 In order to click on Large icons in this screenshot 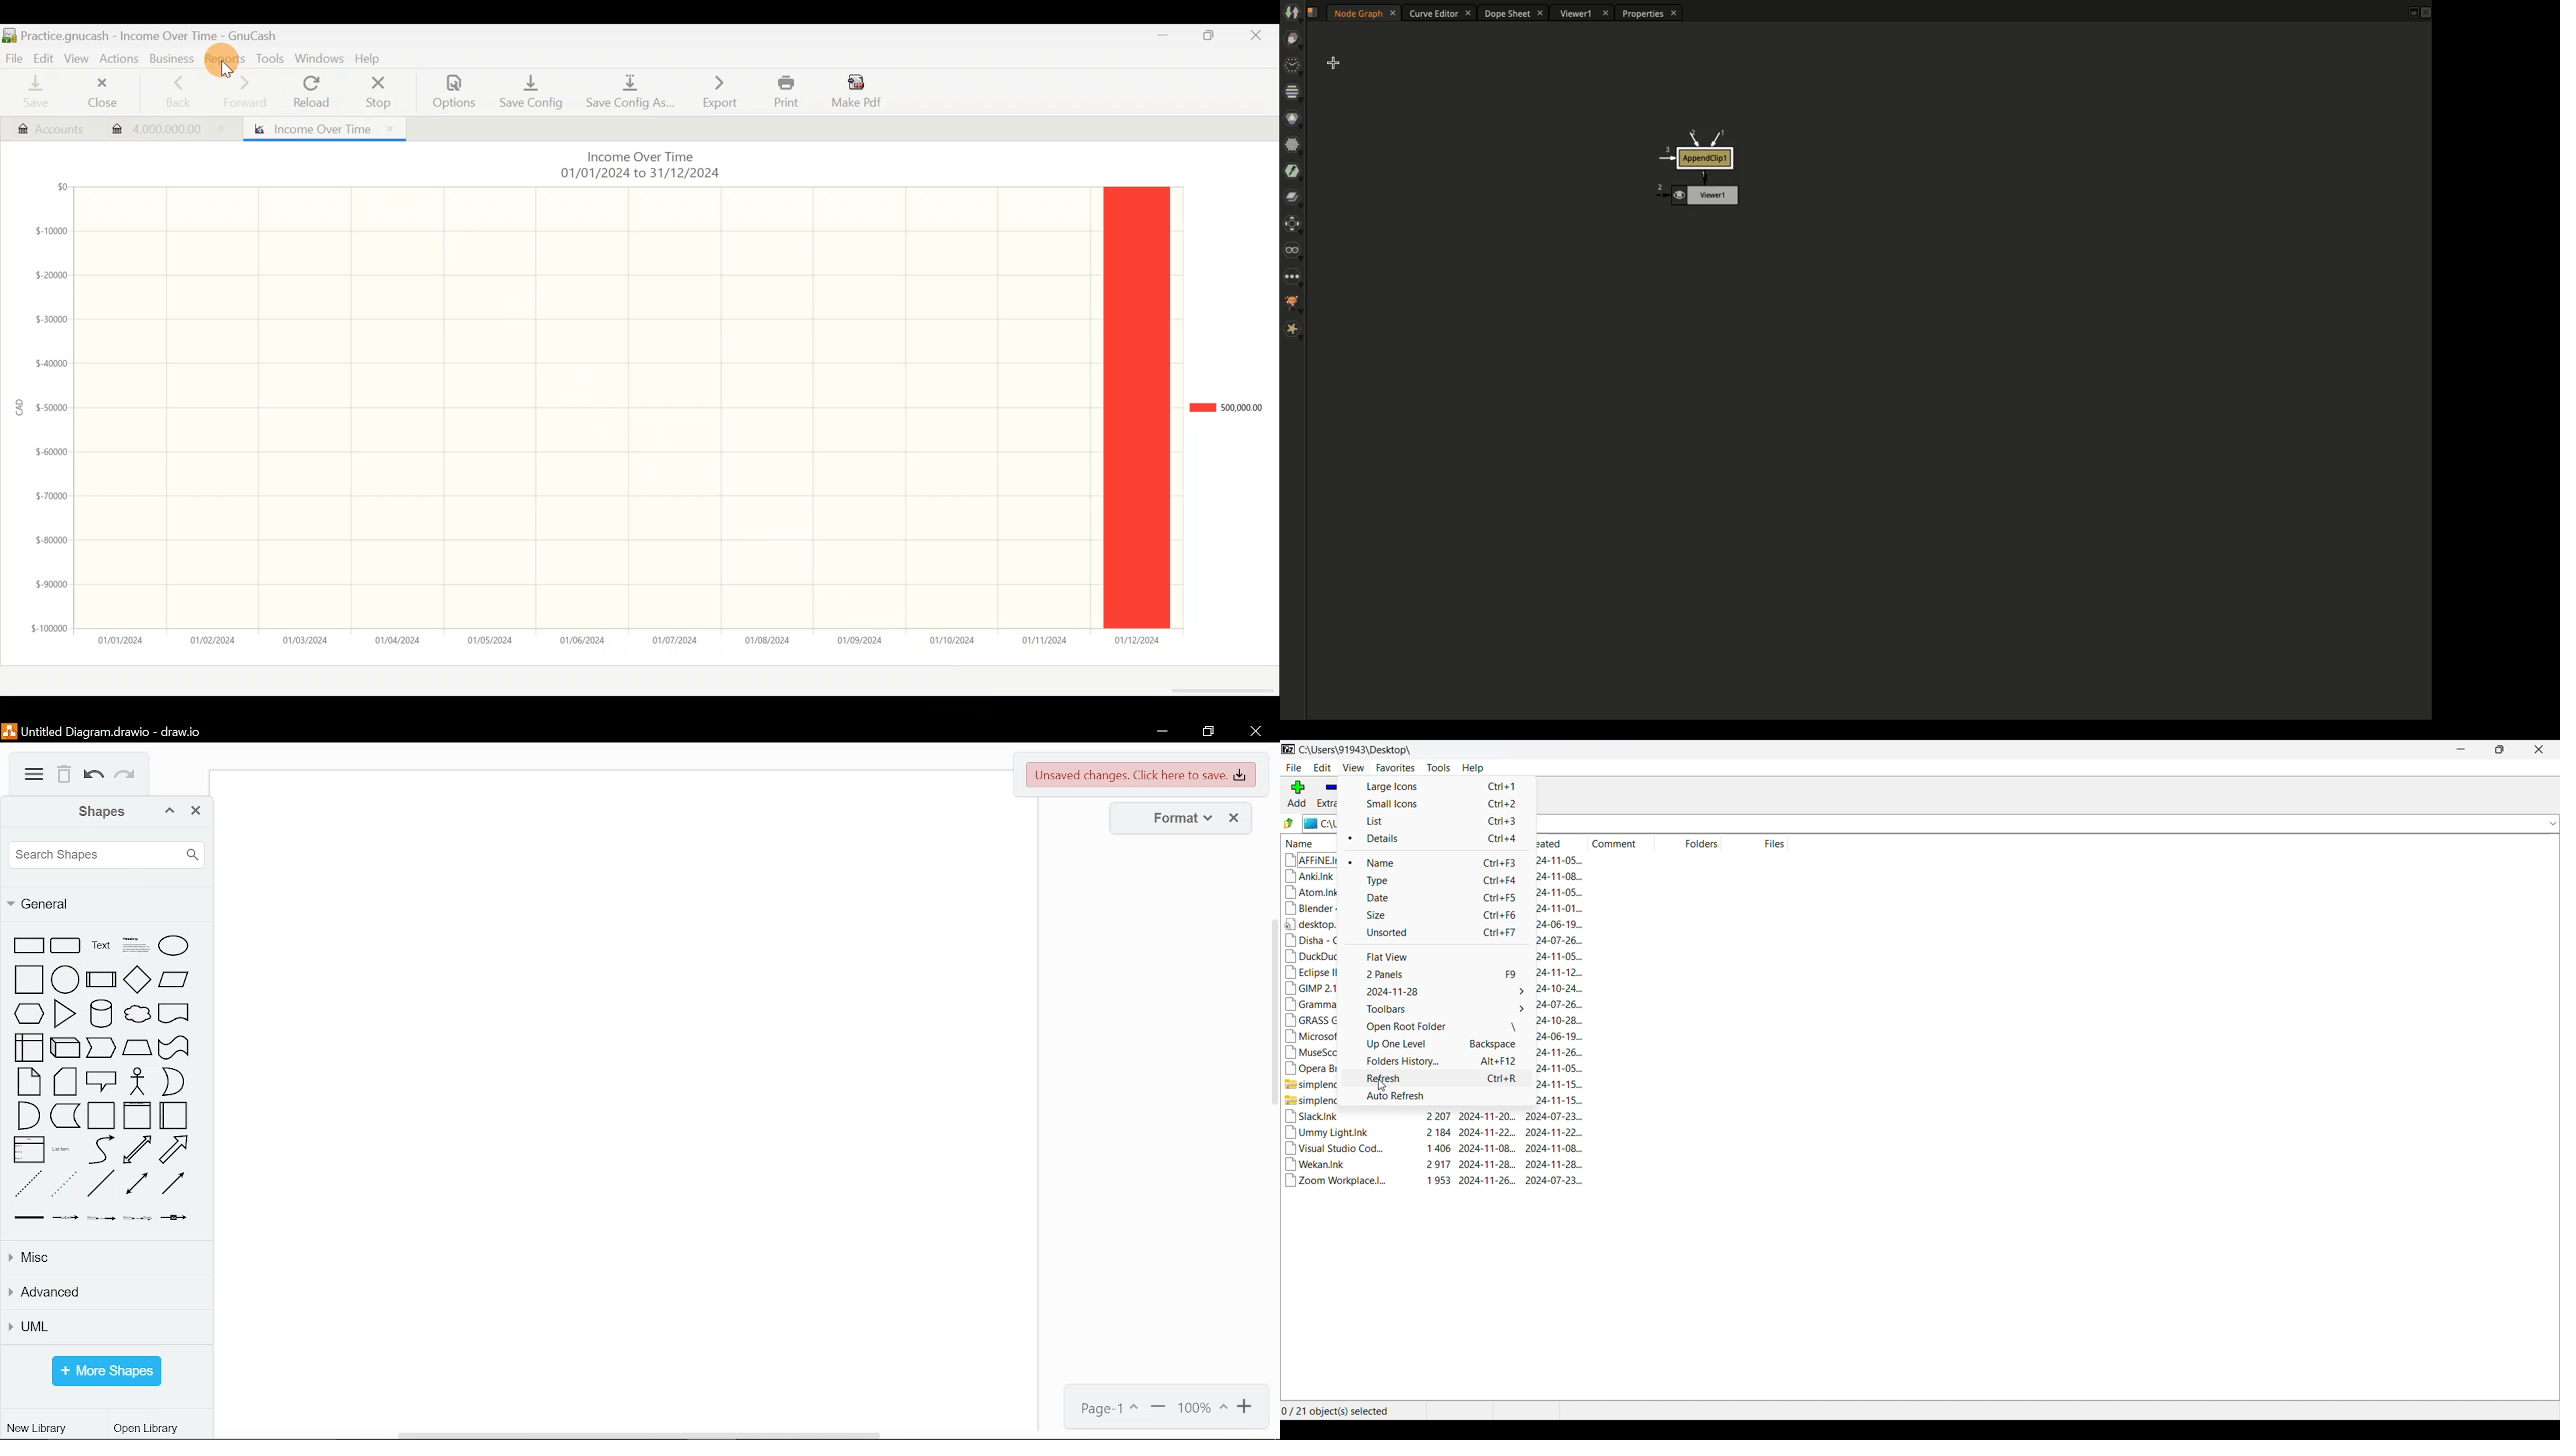, I will do `click(1439, 787)`.